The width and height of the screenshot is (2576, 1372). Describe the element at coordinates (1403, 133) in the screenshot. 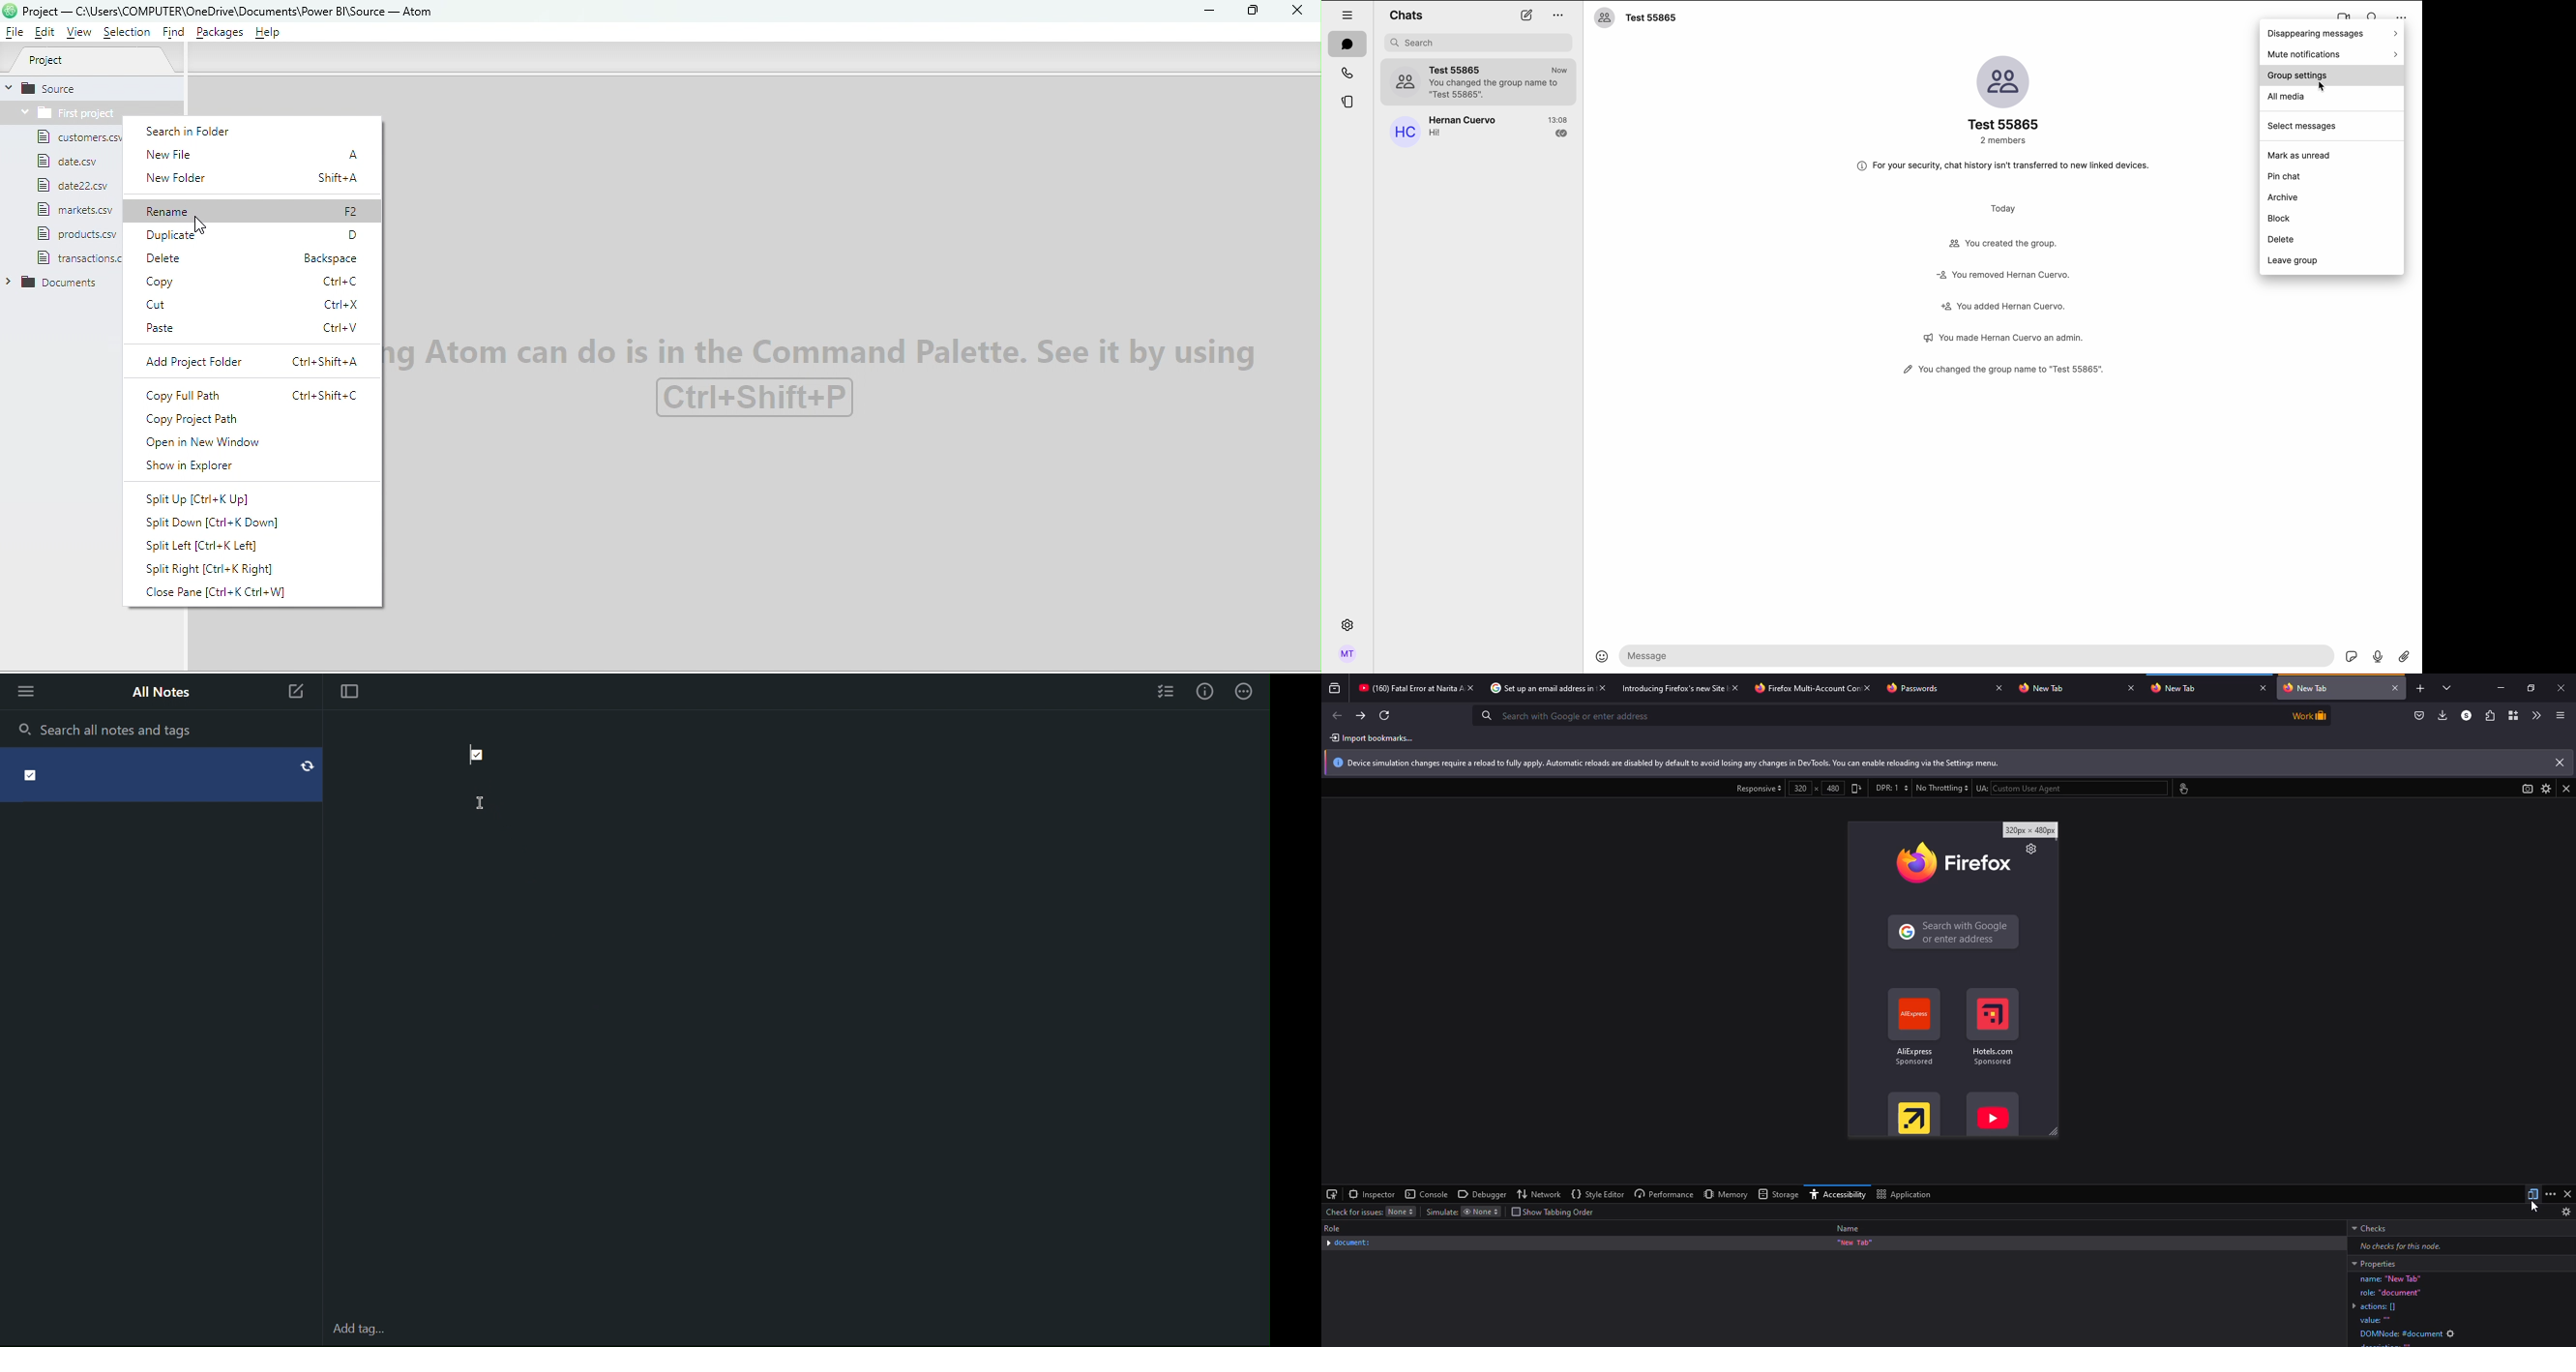

I see `profile picture` at that location.